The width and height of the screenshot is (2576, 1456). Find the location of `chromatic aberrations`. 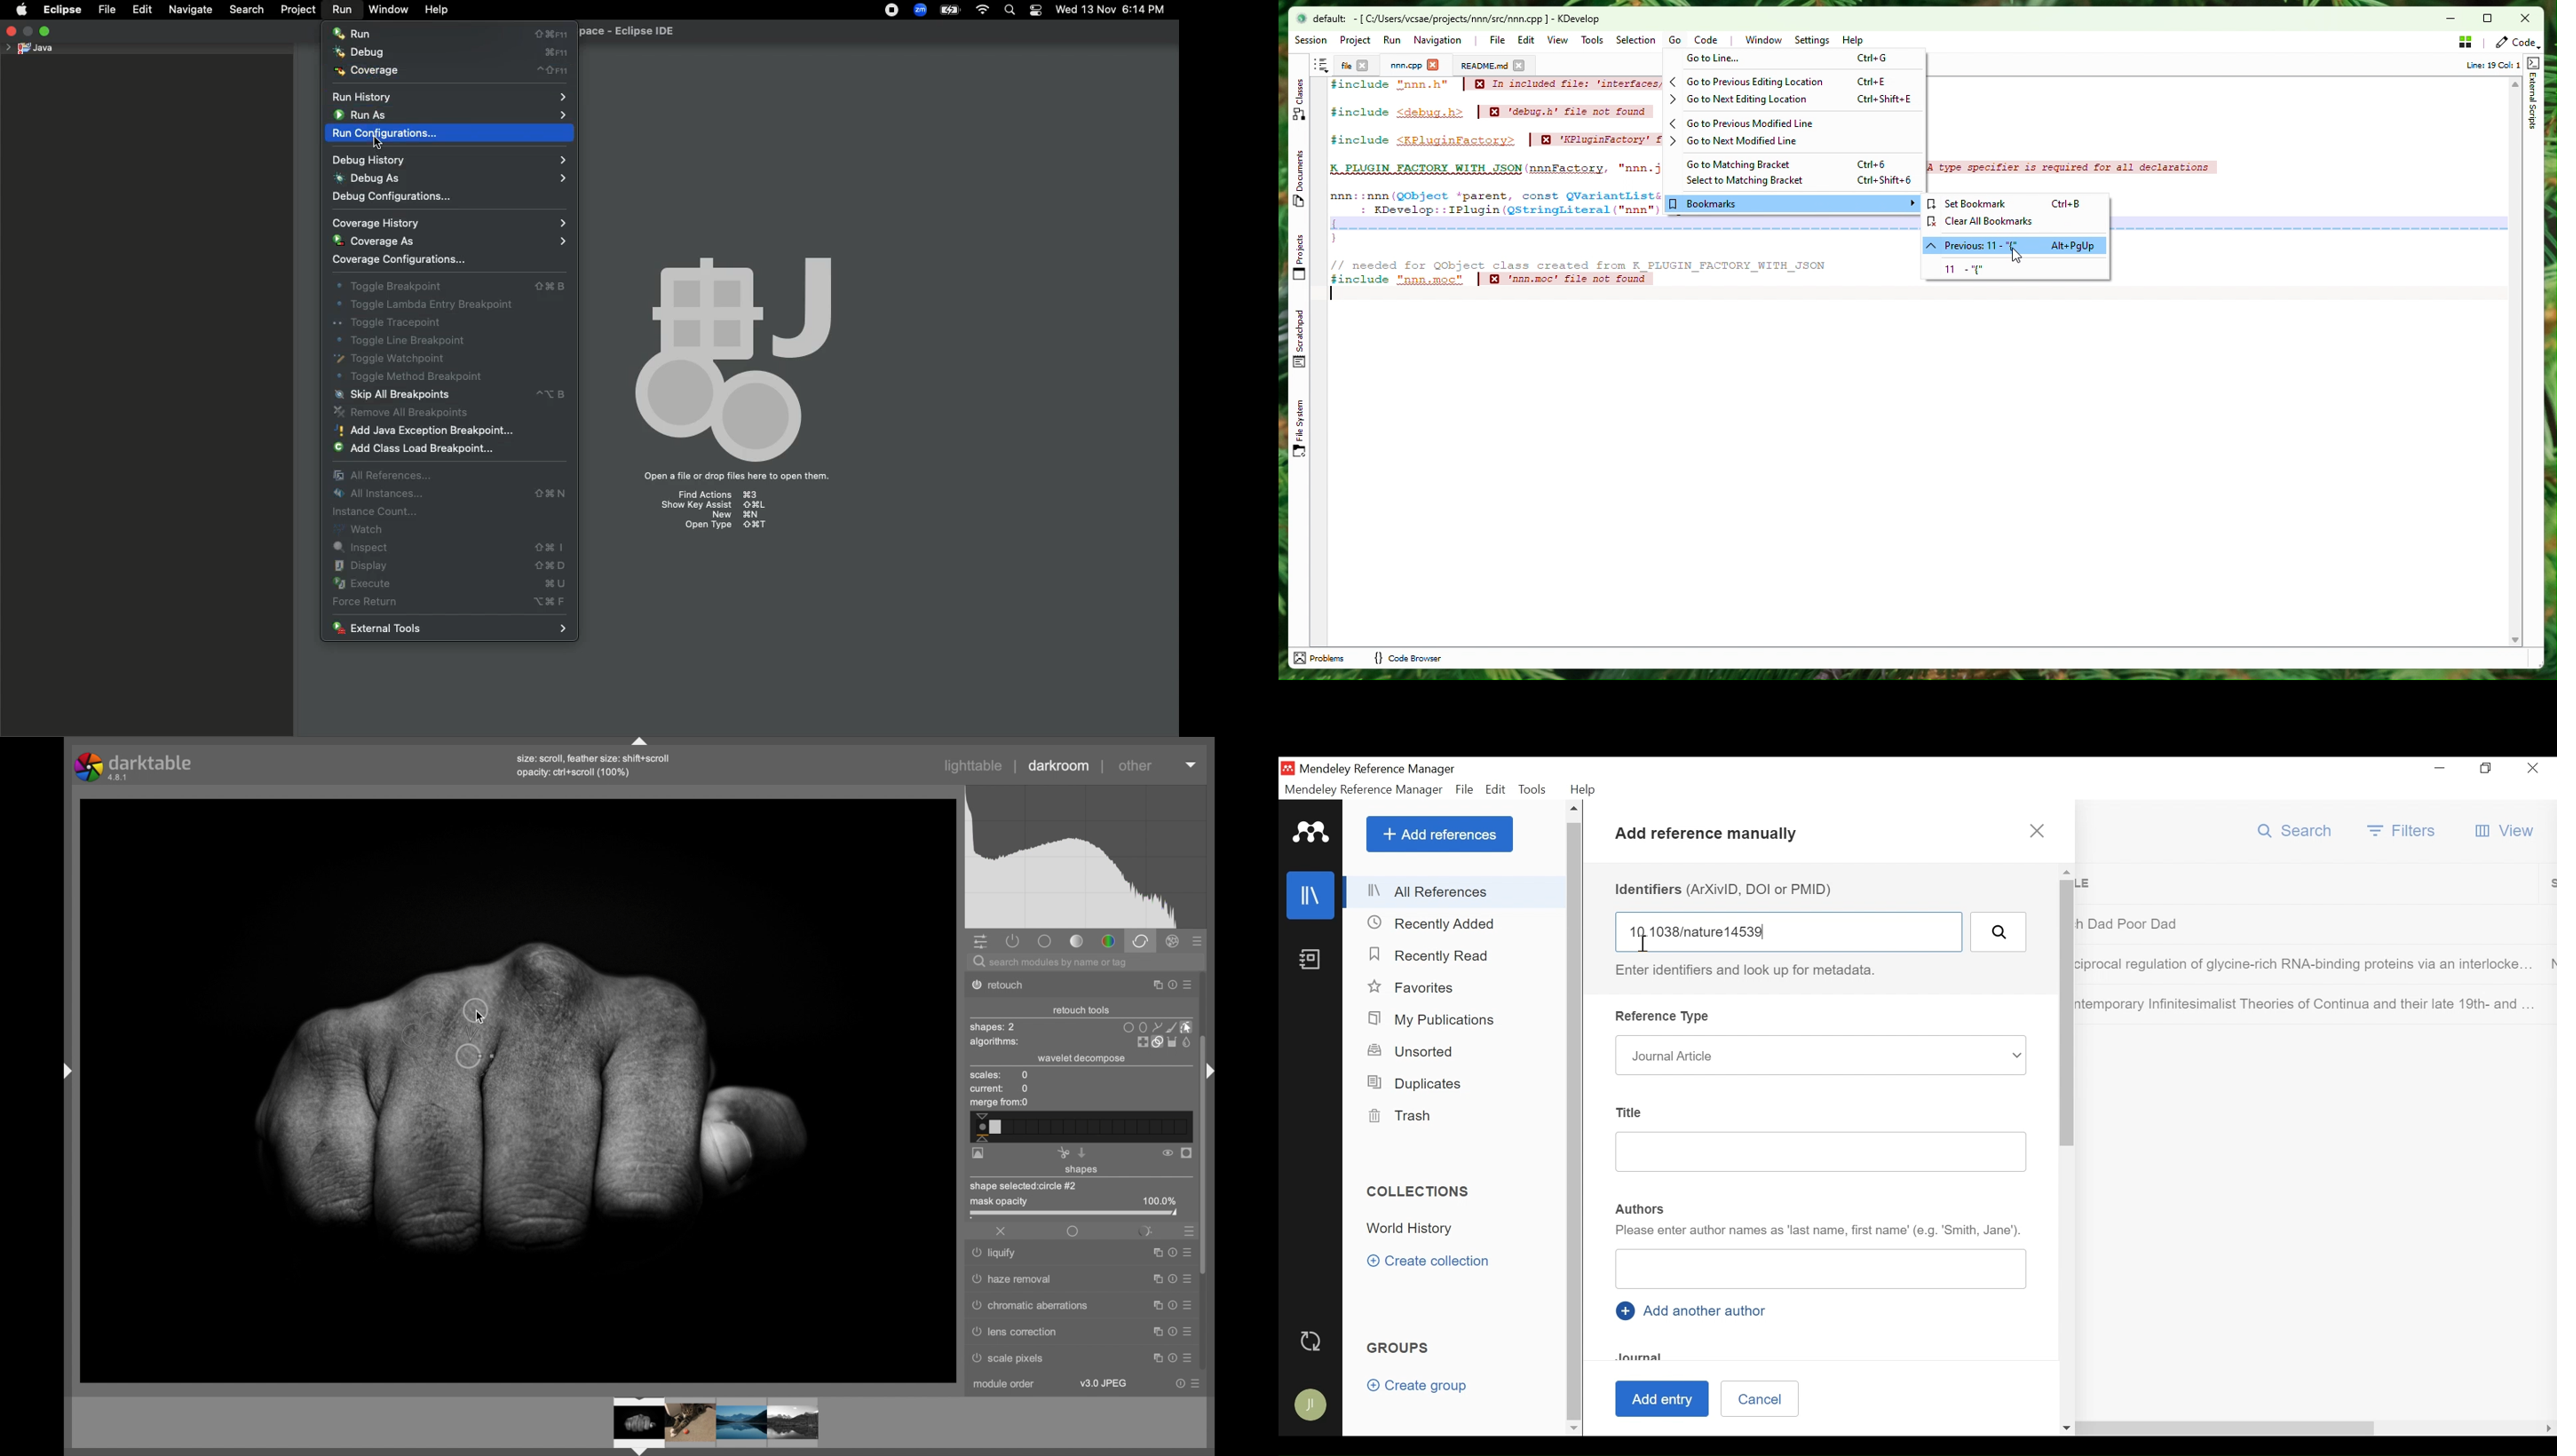

chromatic aberrations is located at coordinates (1030, 1306).